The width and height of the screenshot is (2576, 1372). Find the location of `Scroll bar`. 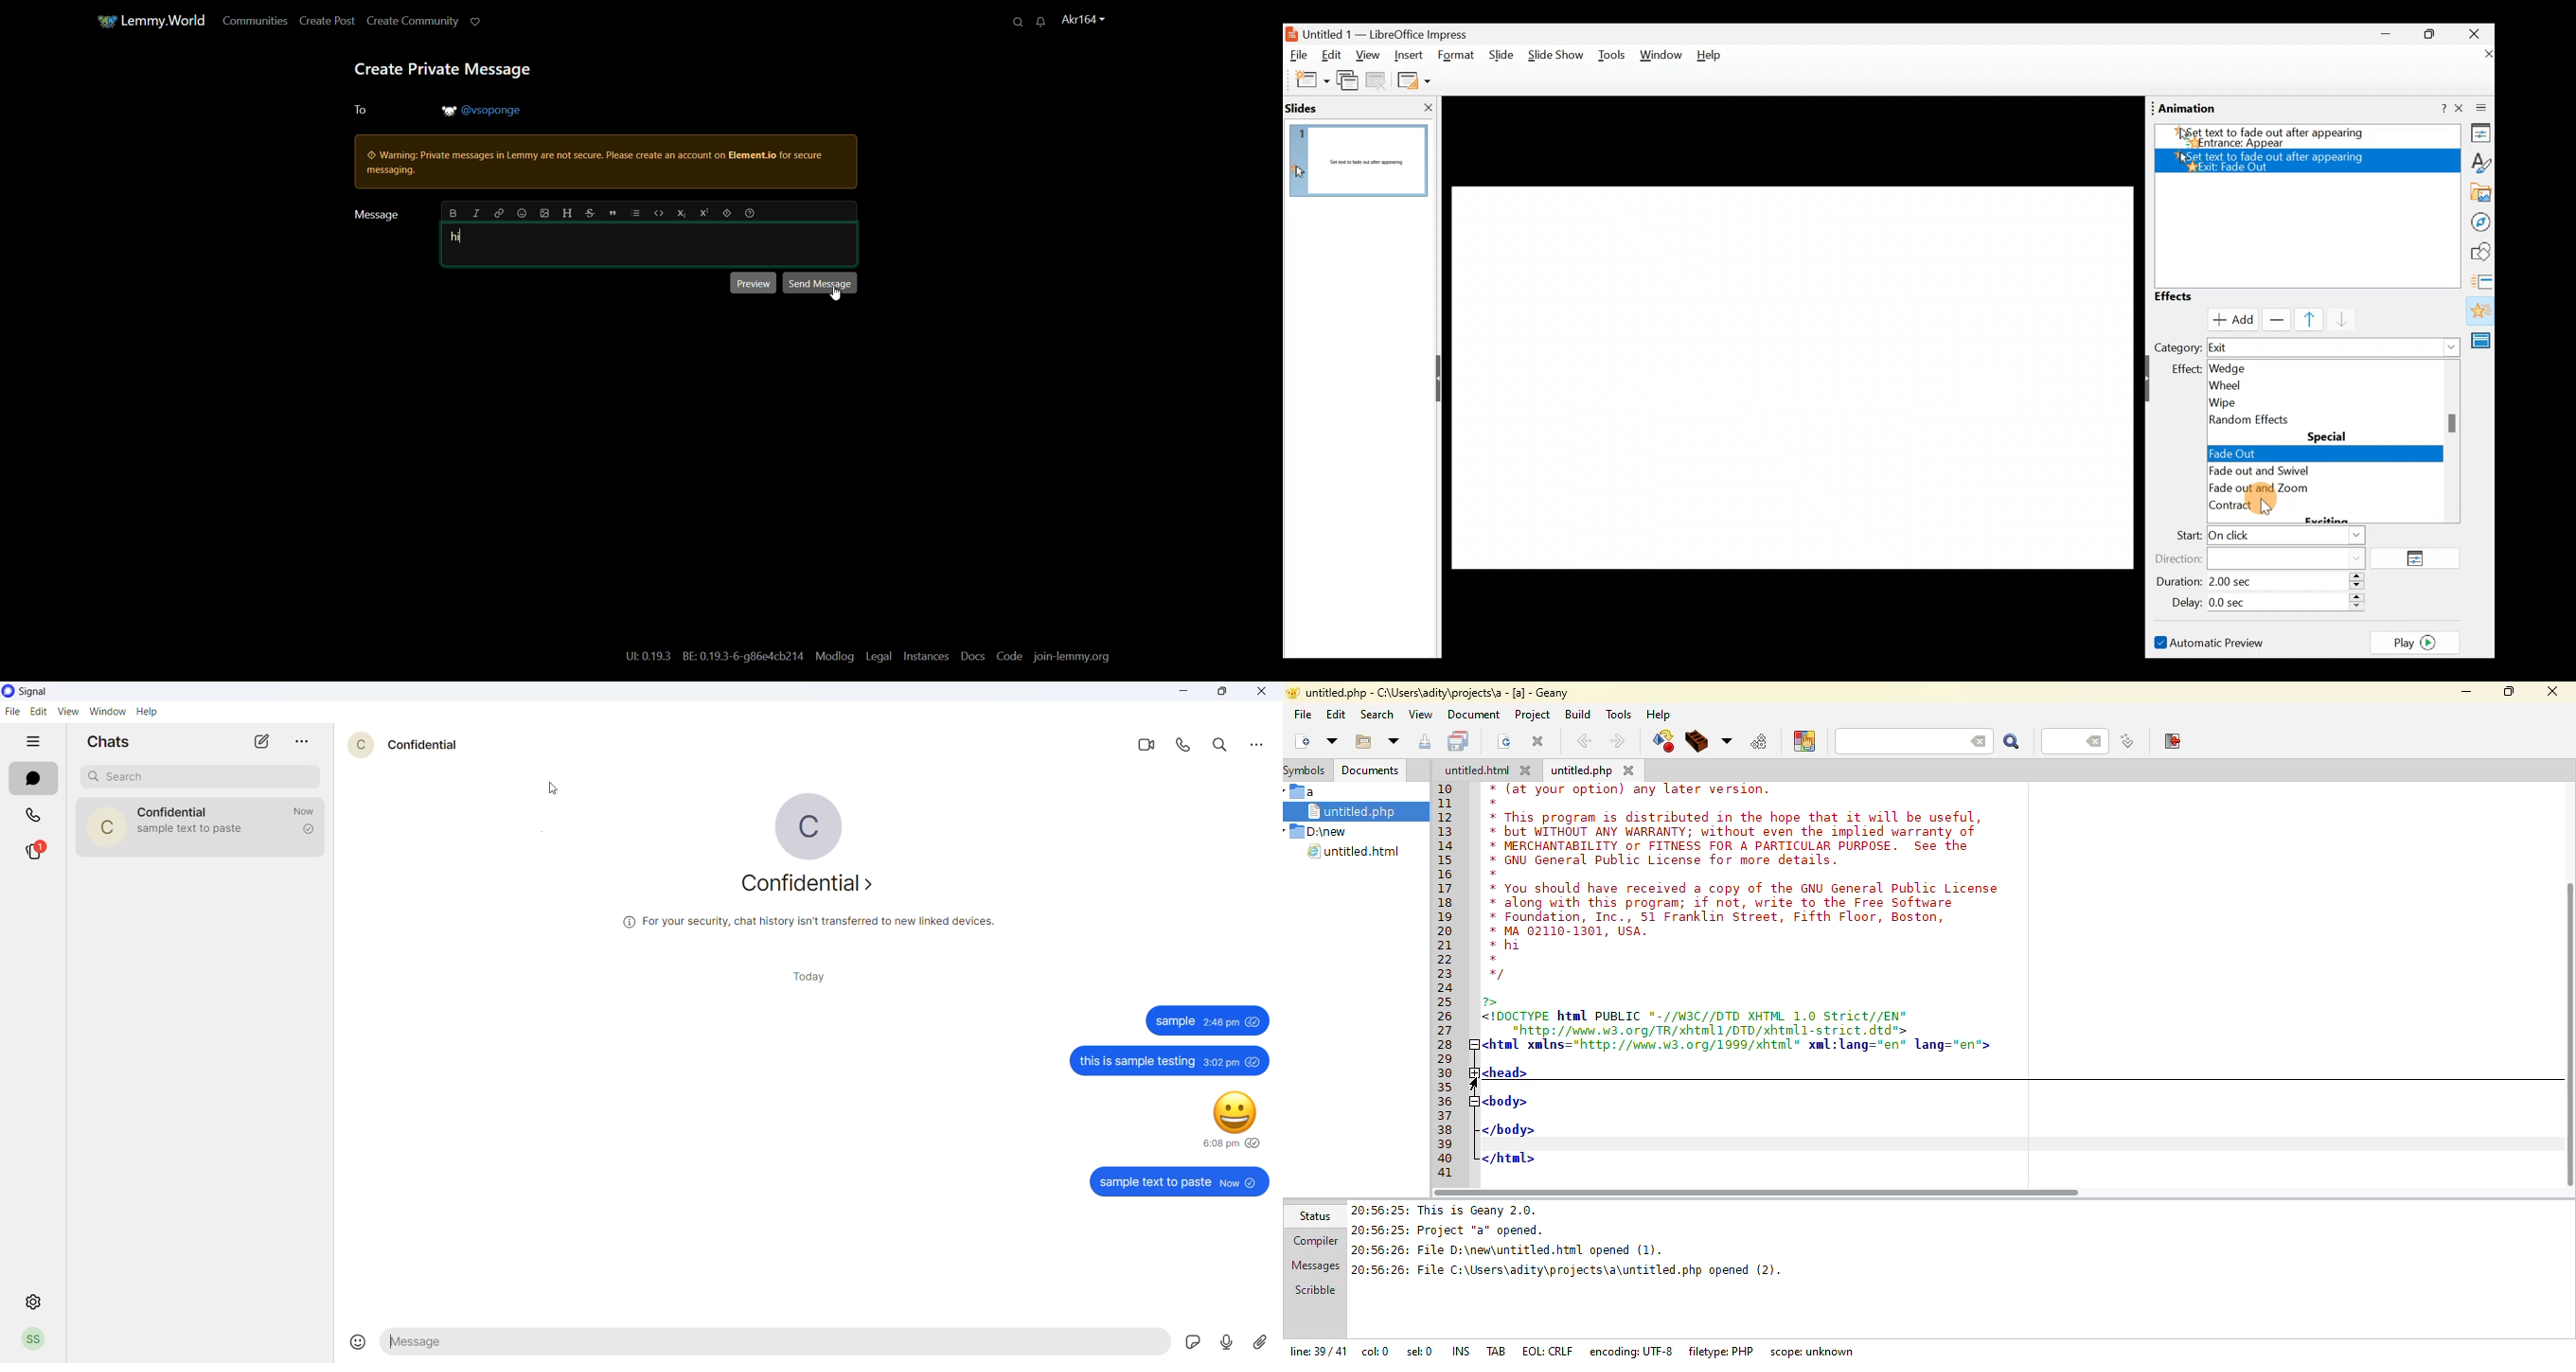

Scroll bar is located at coordinates (1783, 652).